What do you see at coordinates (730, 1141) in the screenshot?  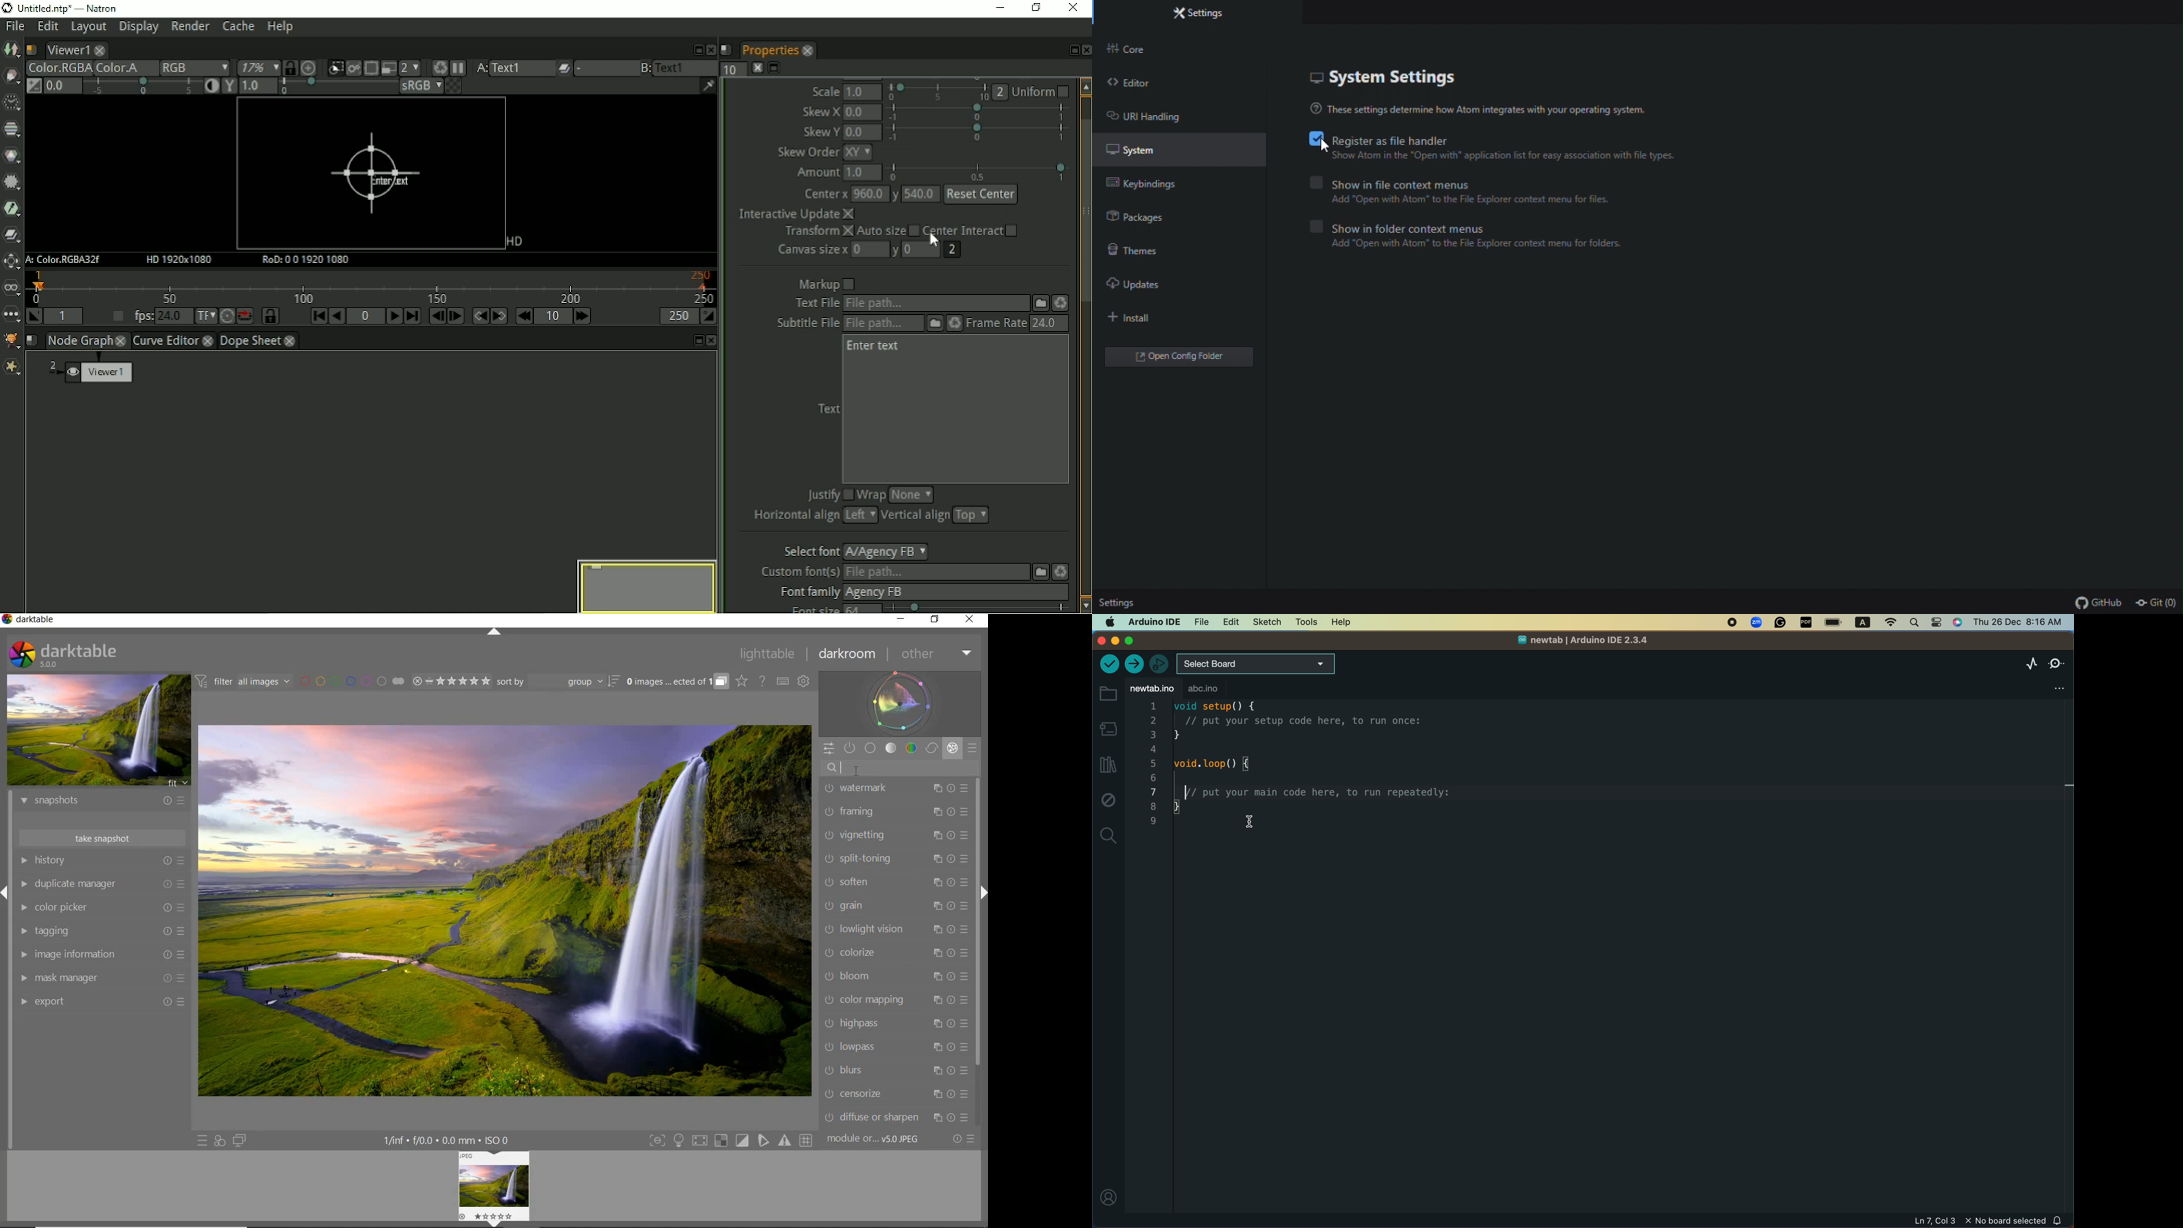 I see `TOGGLE MODES` at bounding box center [730, 1141].